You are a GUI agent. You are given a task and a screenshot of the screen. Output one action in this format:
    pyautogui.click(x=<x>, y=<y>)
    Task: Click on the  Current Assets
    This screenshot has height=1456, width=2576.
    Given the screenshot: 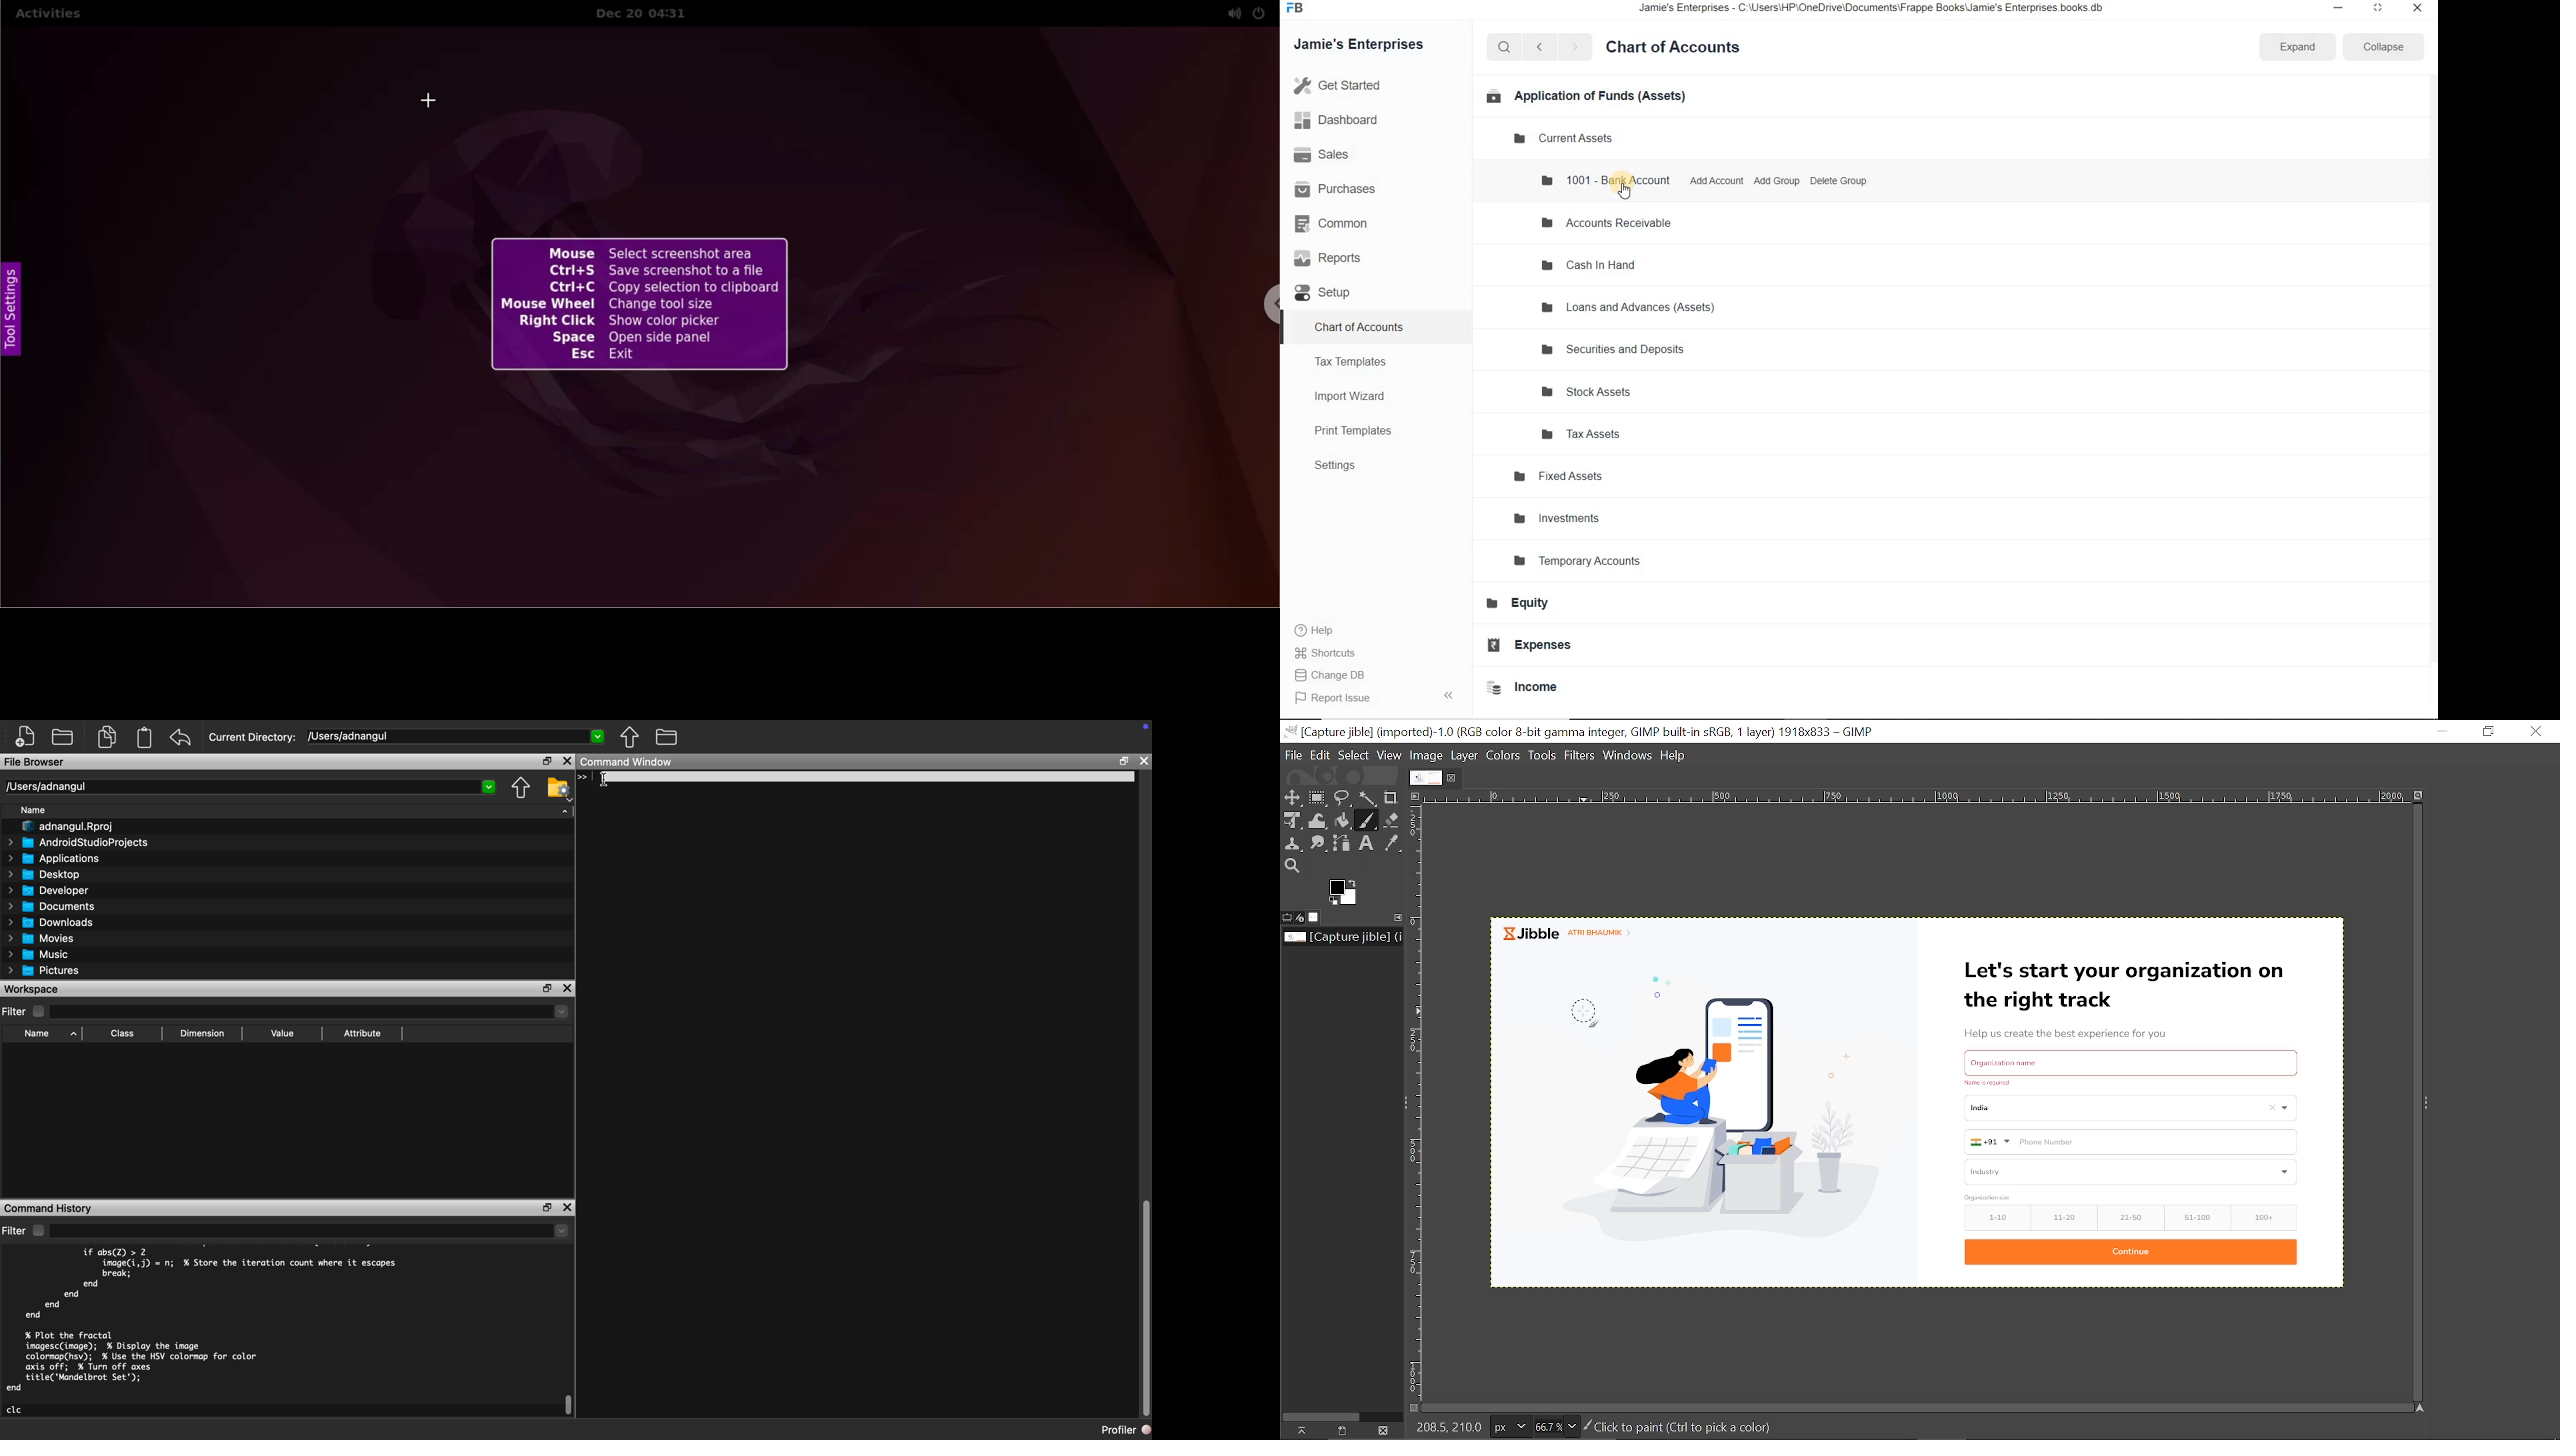 What is the action you would take?
    pyautogui.click(x=1566, y=139)
    